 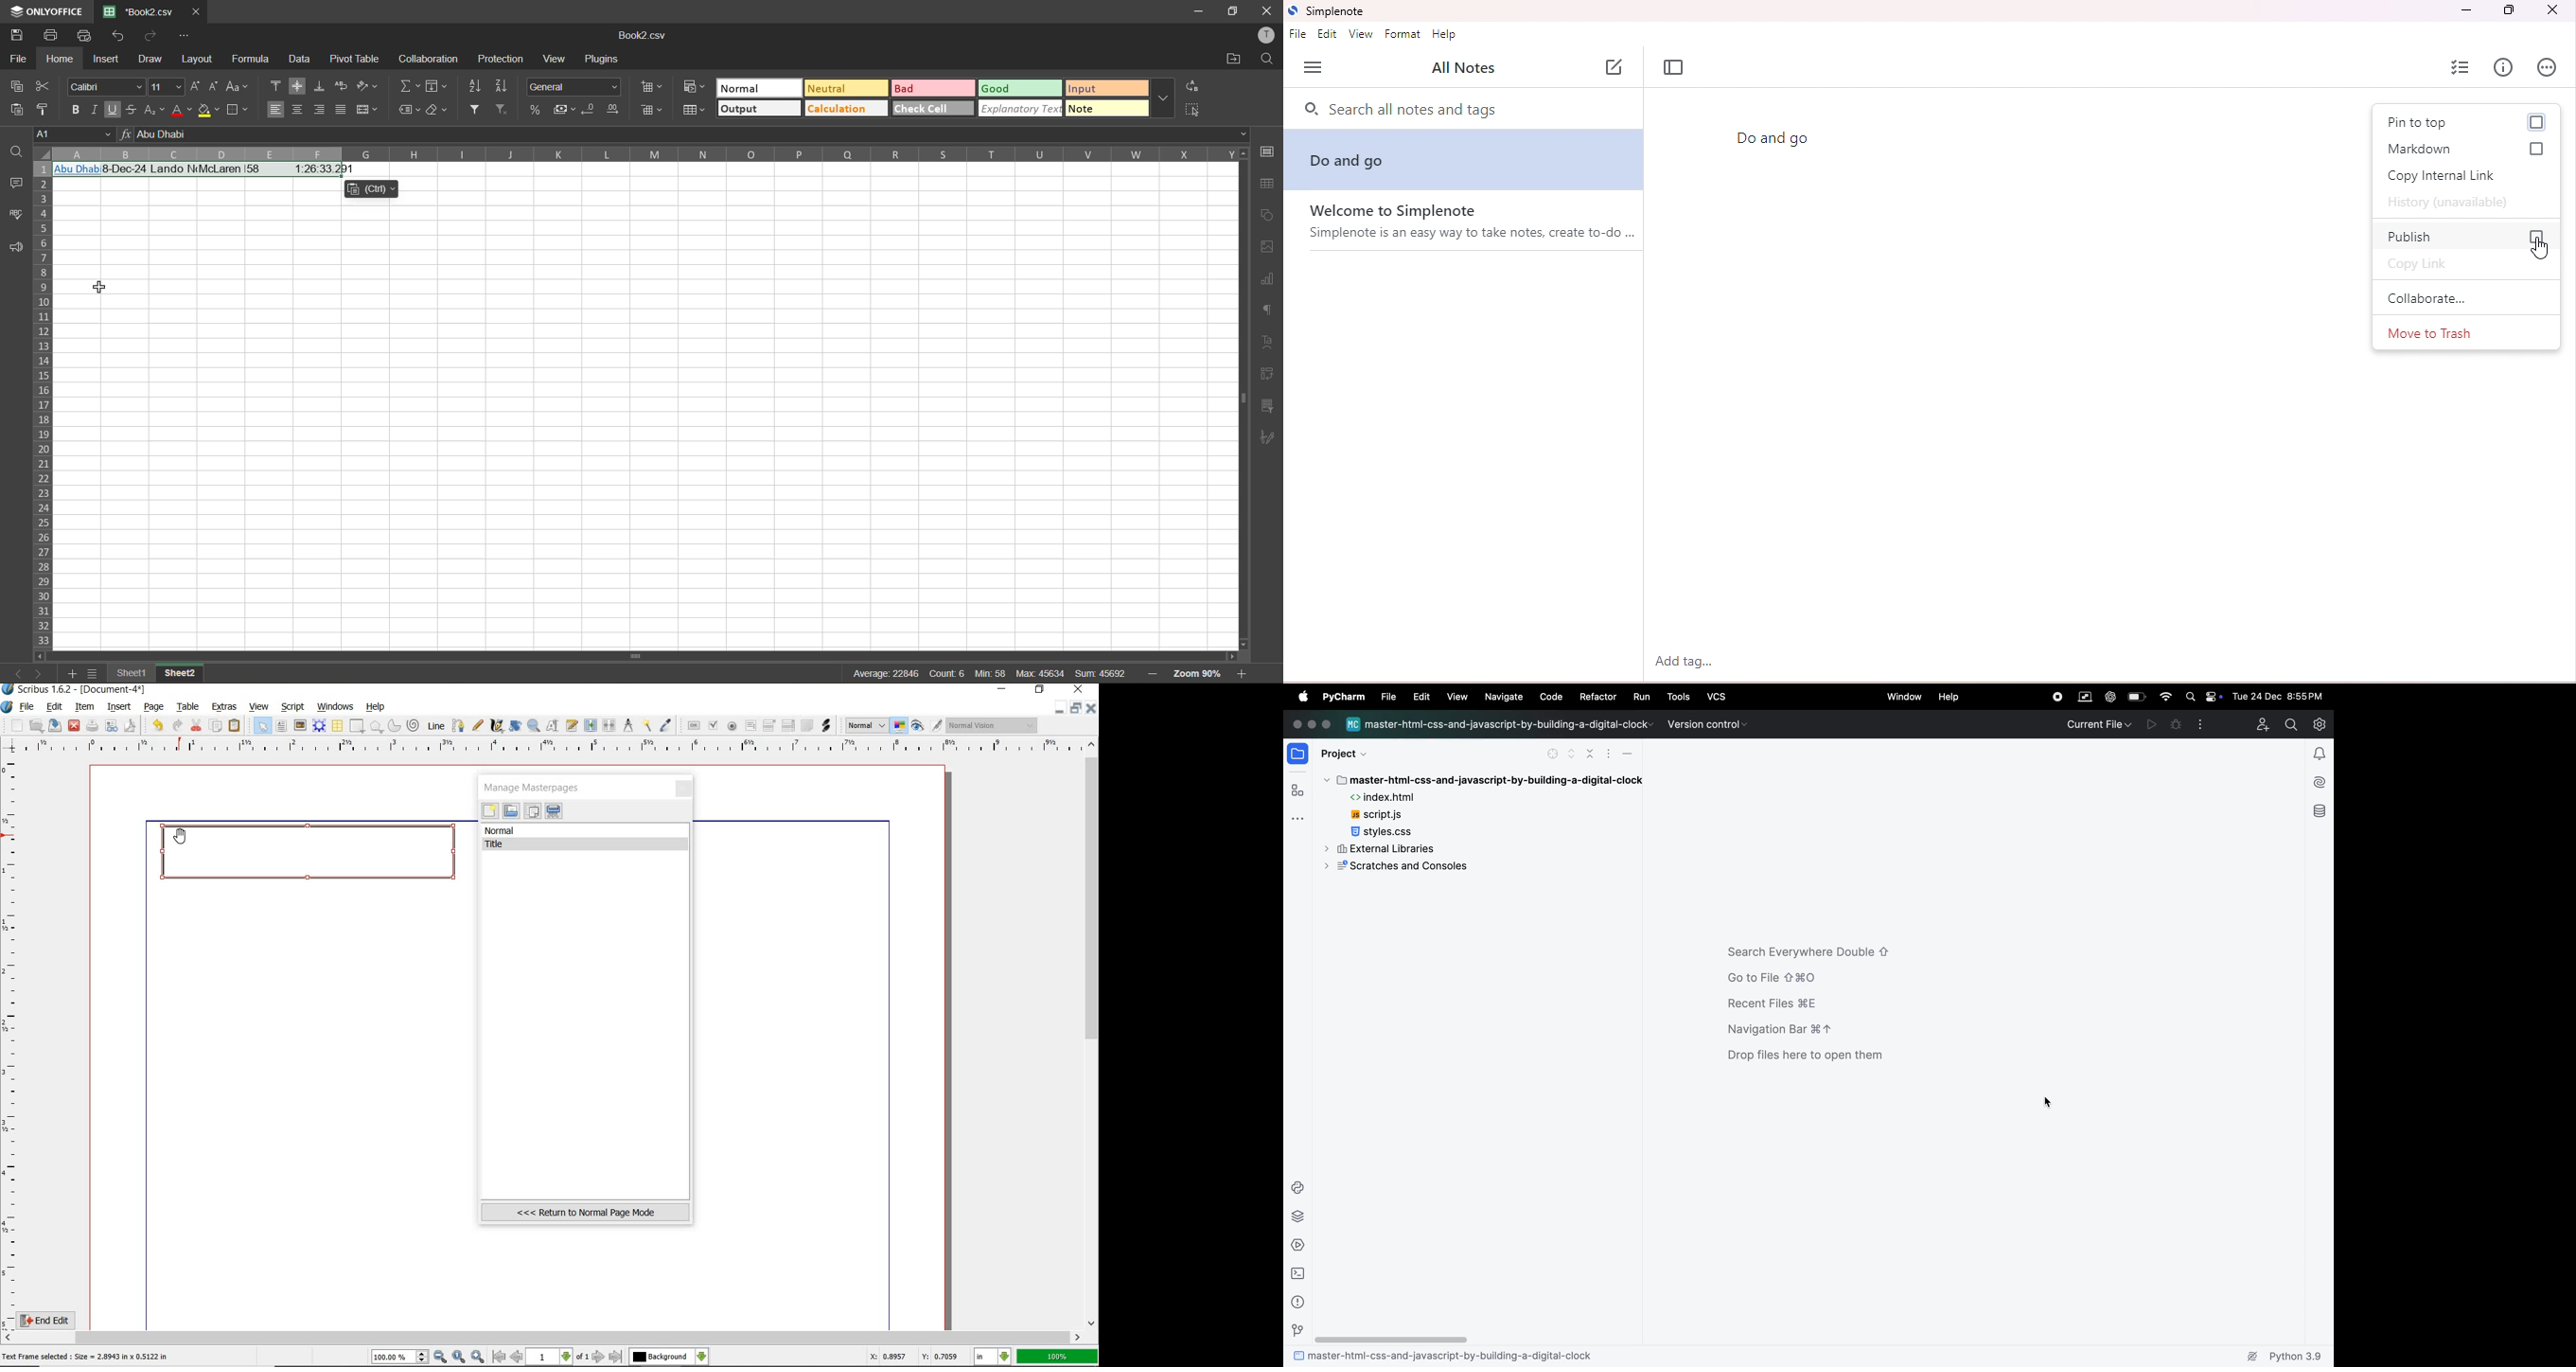 I want to click on cursor, so click(x=2046, y=1100).